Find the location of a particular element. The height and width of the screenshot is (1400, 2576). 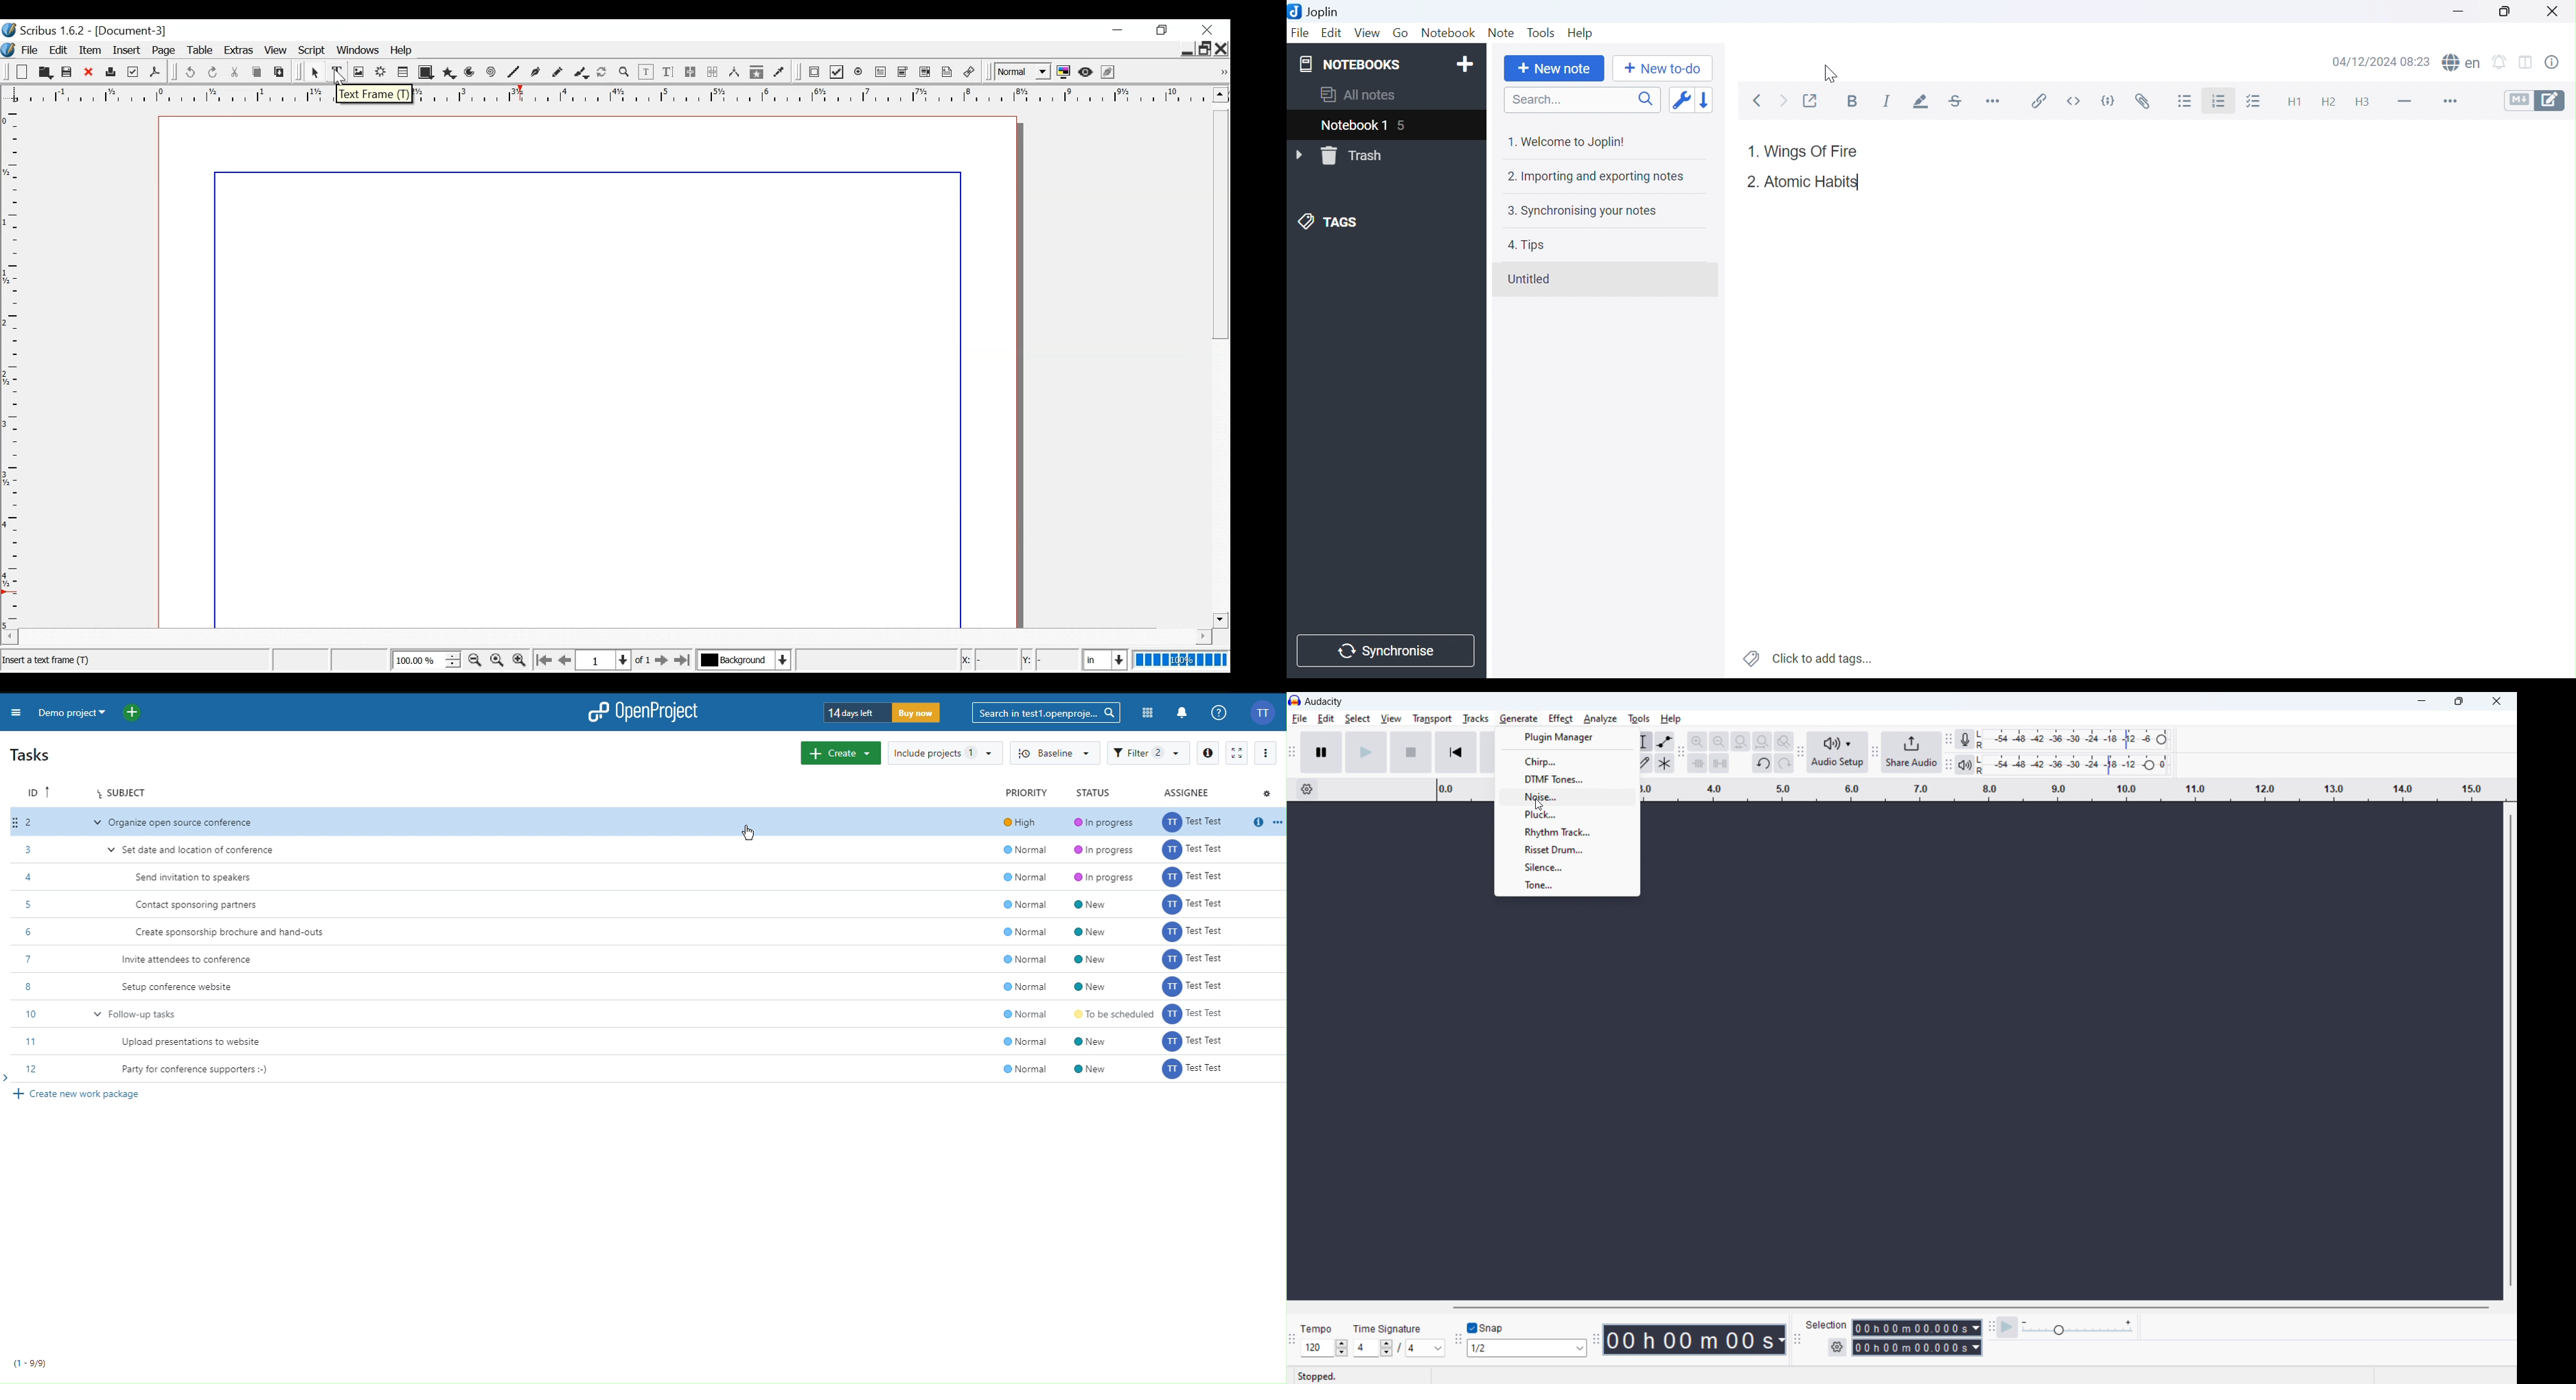

Info is located at coordinates (1219, 712).